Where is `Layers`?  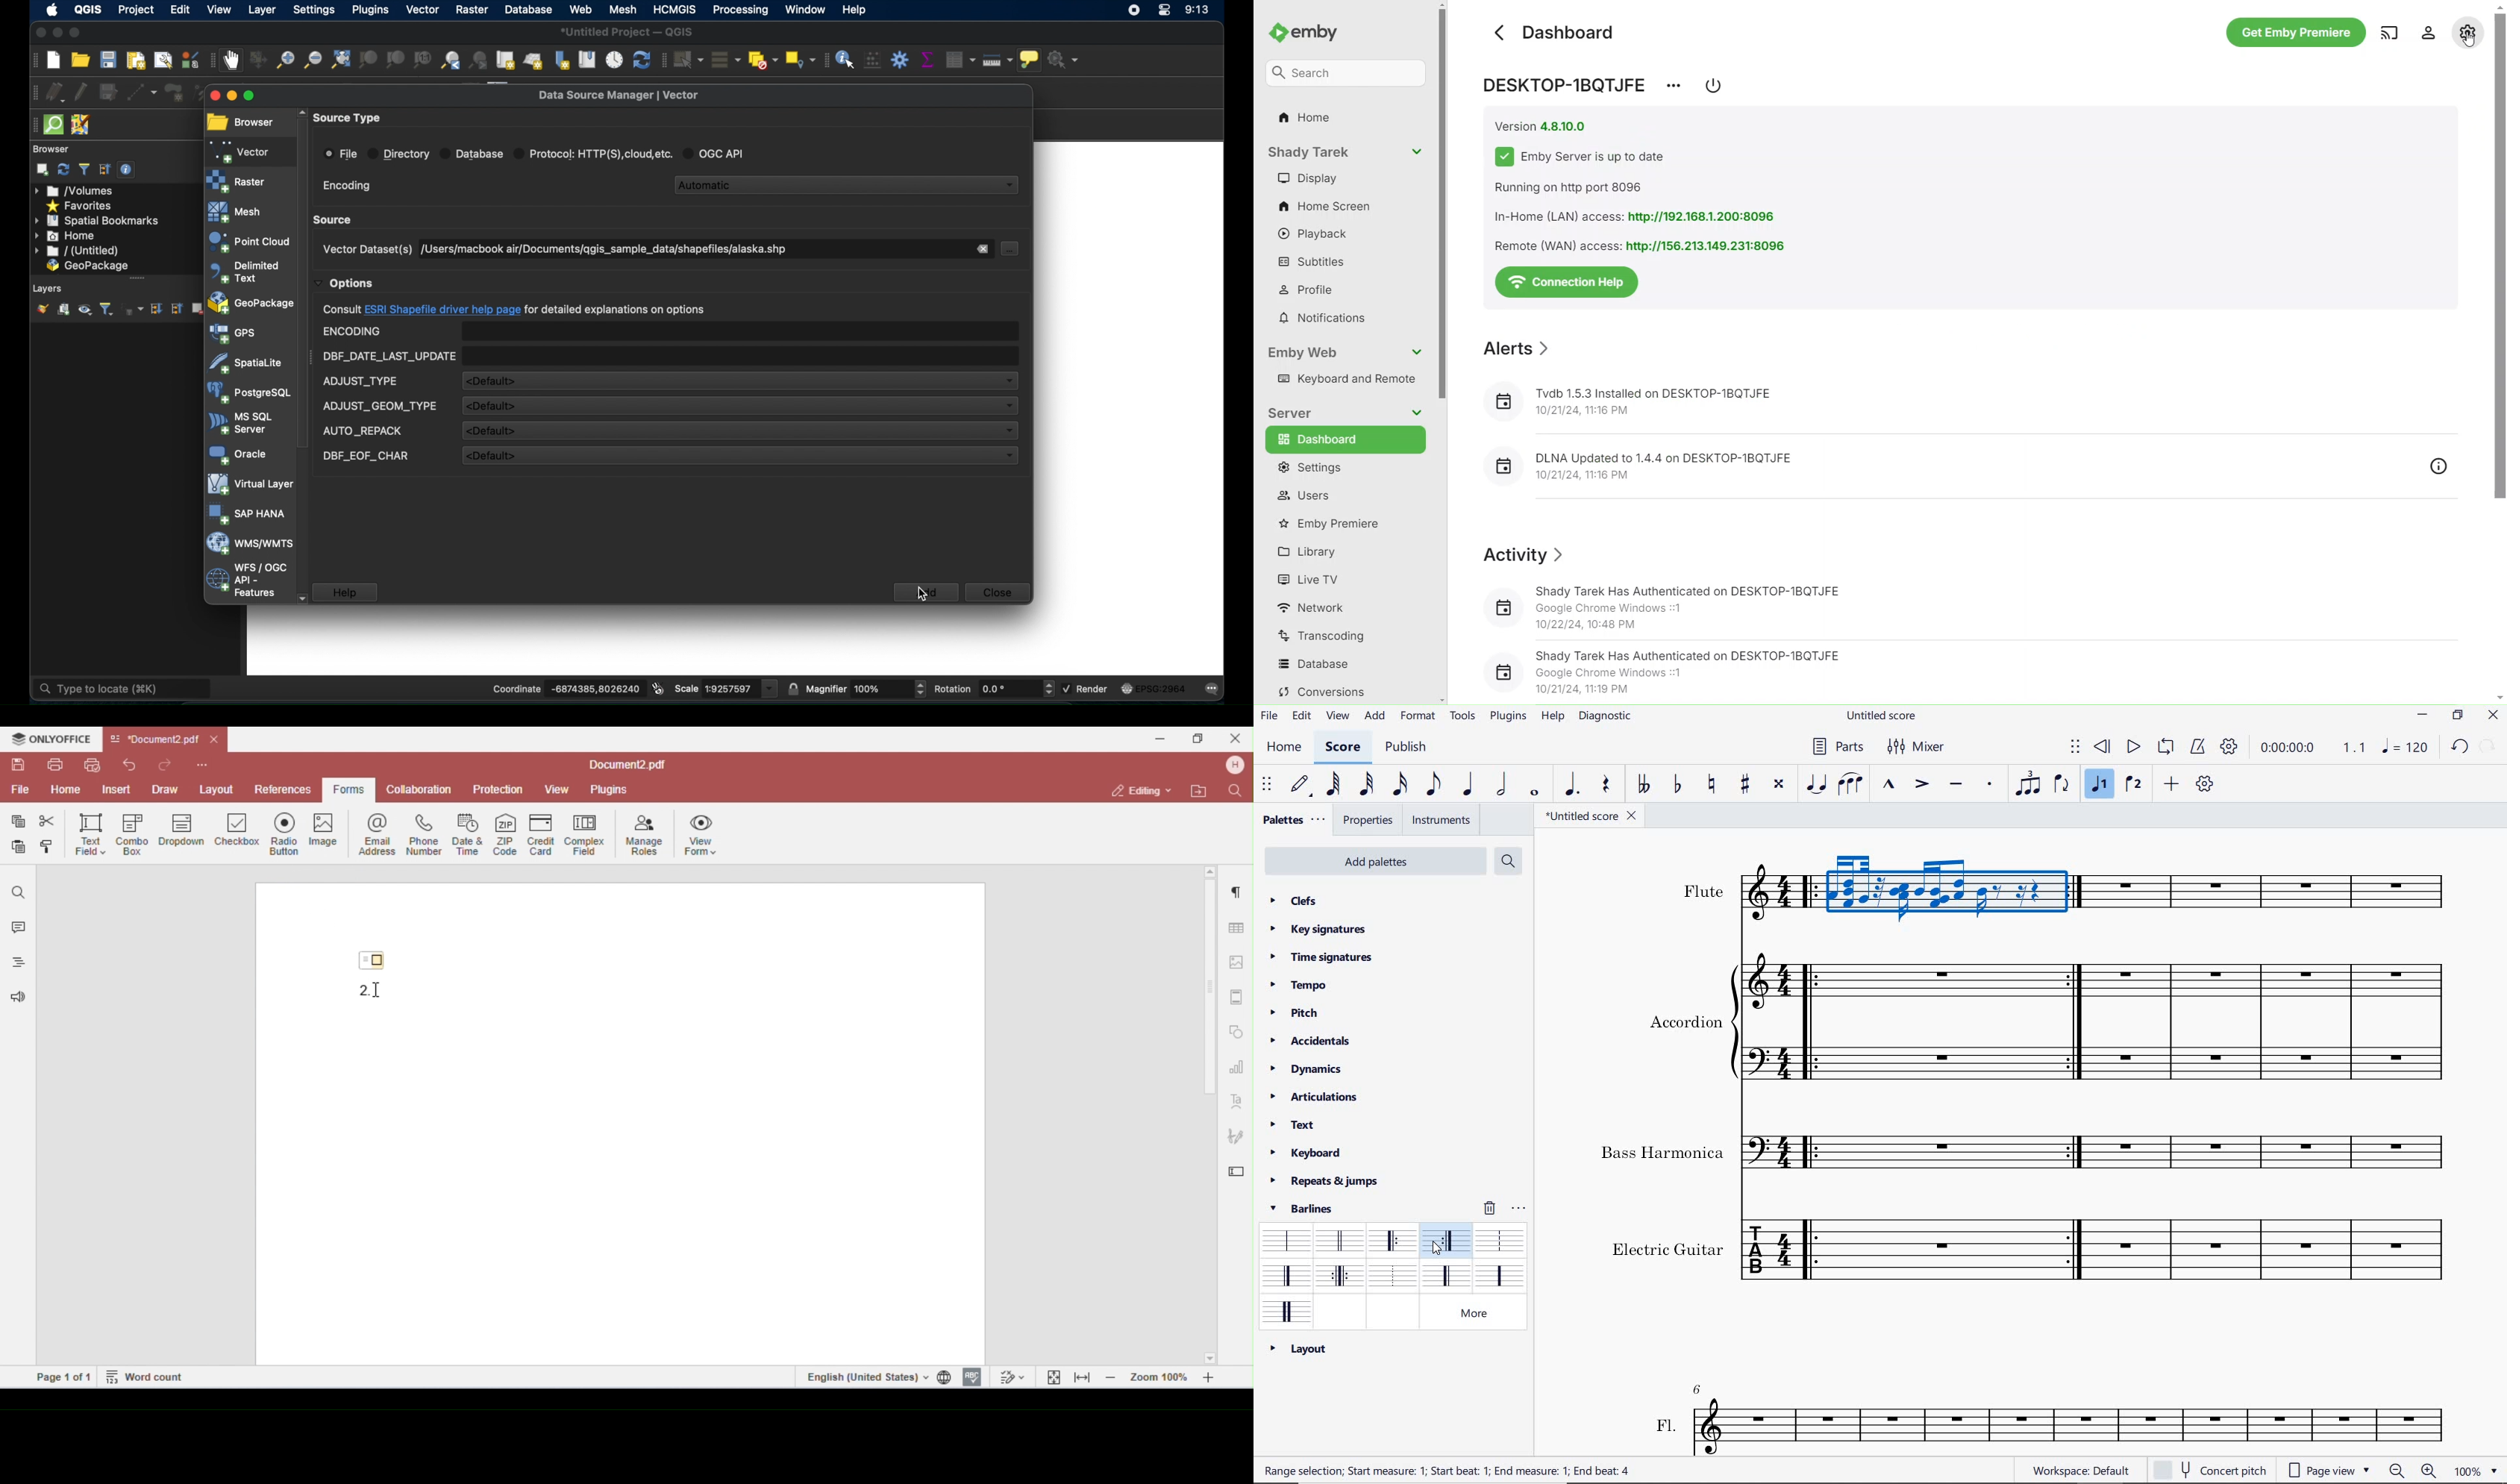 Layers is located at coordinates (45, 289).